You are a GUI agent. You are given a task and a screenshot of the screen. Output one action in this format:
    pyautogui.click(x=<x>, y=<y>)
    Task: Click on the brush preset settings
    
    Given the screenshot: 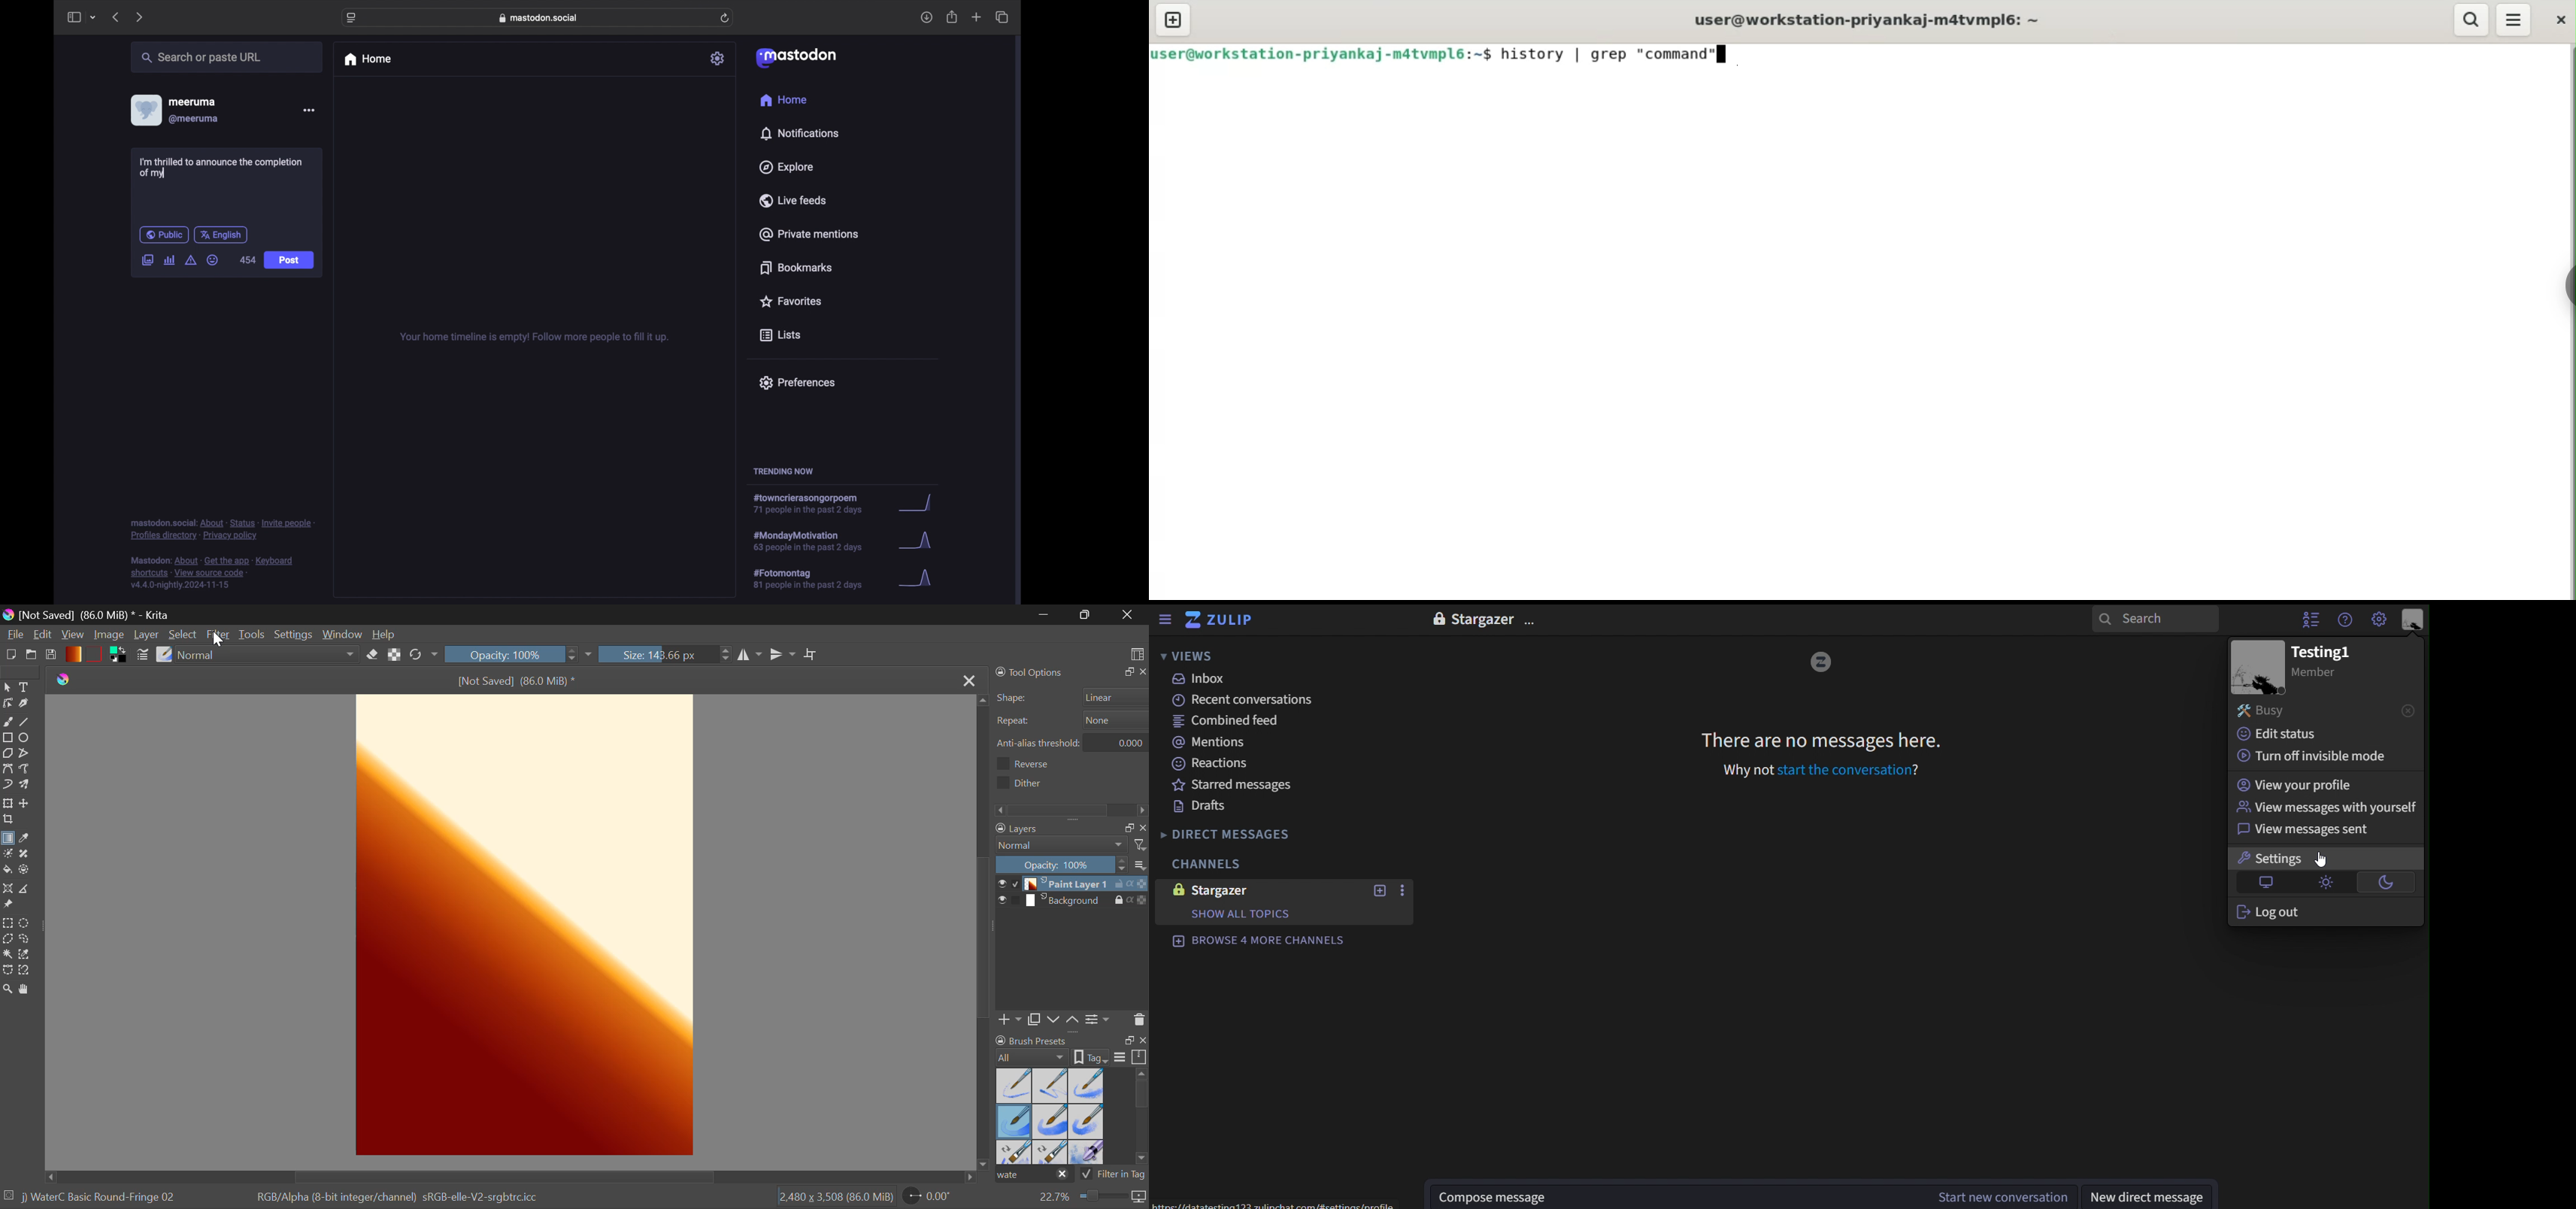 What is the action you would take?
    pyautogui.click(x=1034, y=1056)
    